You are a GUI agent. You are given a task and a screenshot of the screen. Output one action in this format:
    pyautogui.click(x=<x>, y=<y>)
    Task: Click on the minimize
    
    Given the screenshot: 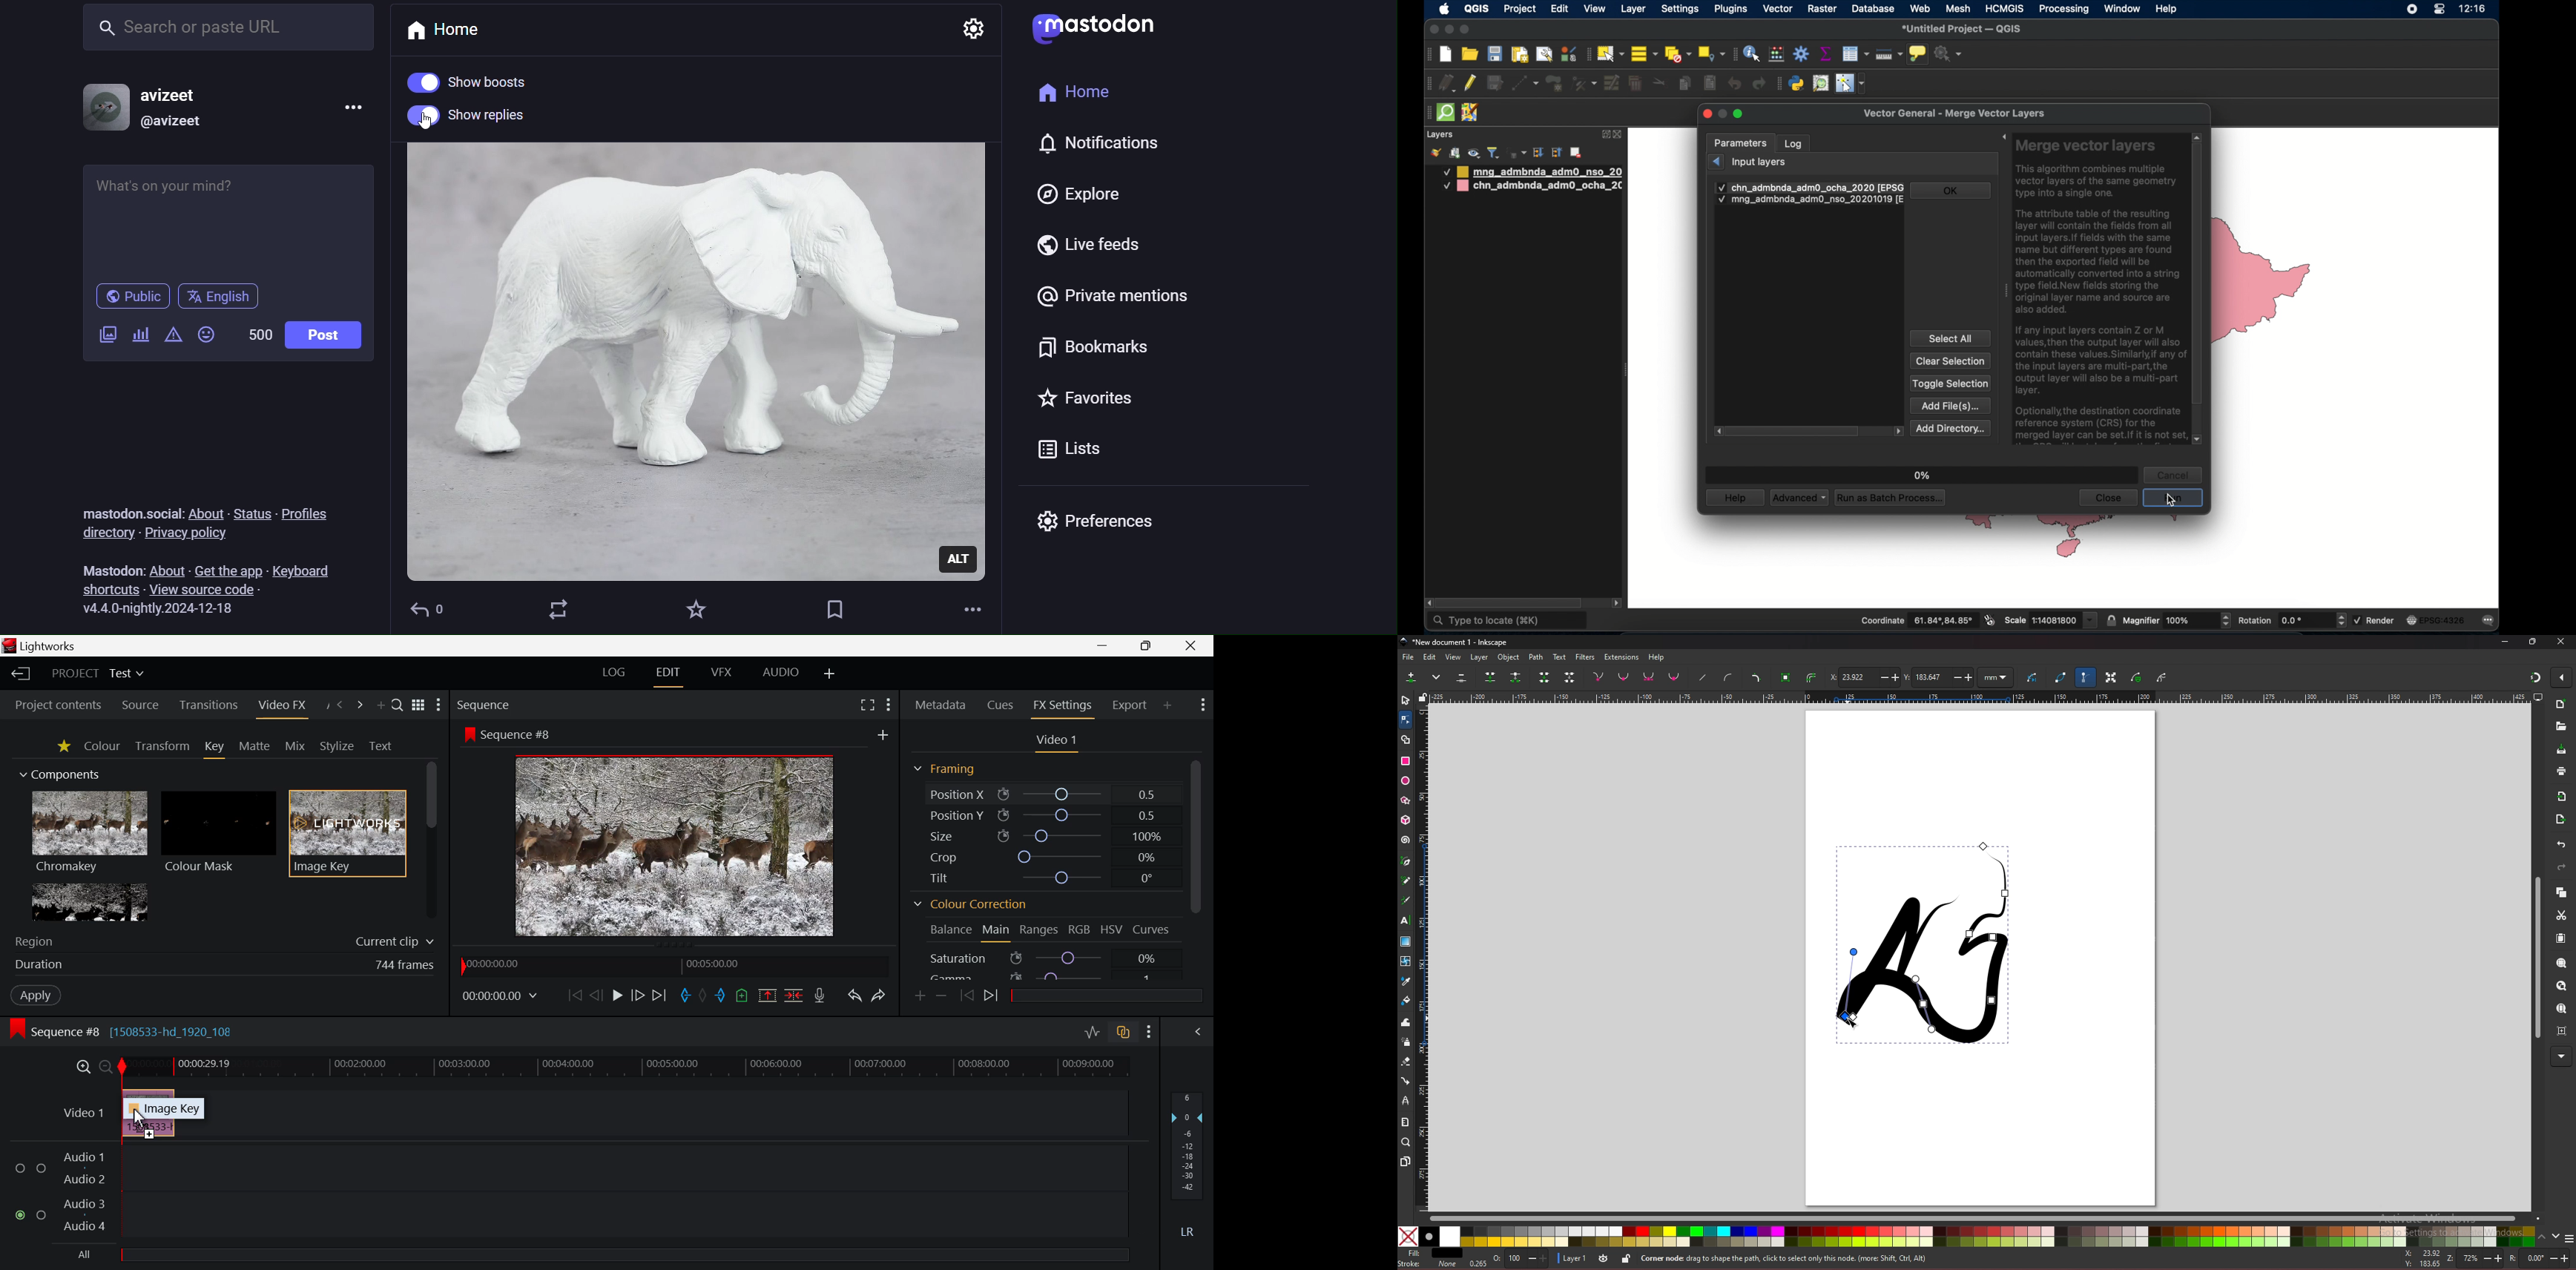 What is the action you would take?
    pyautogui.click(x=1723, y=113)
    